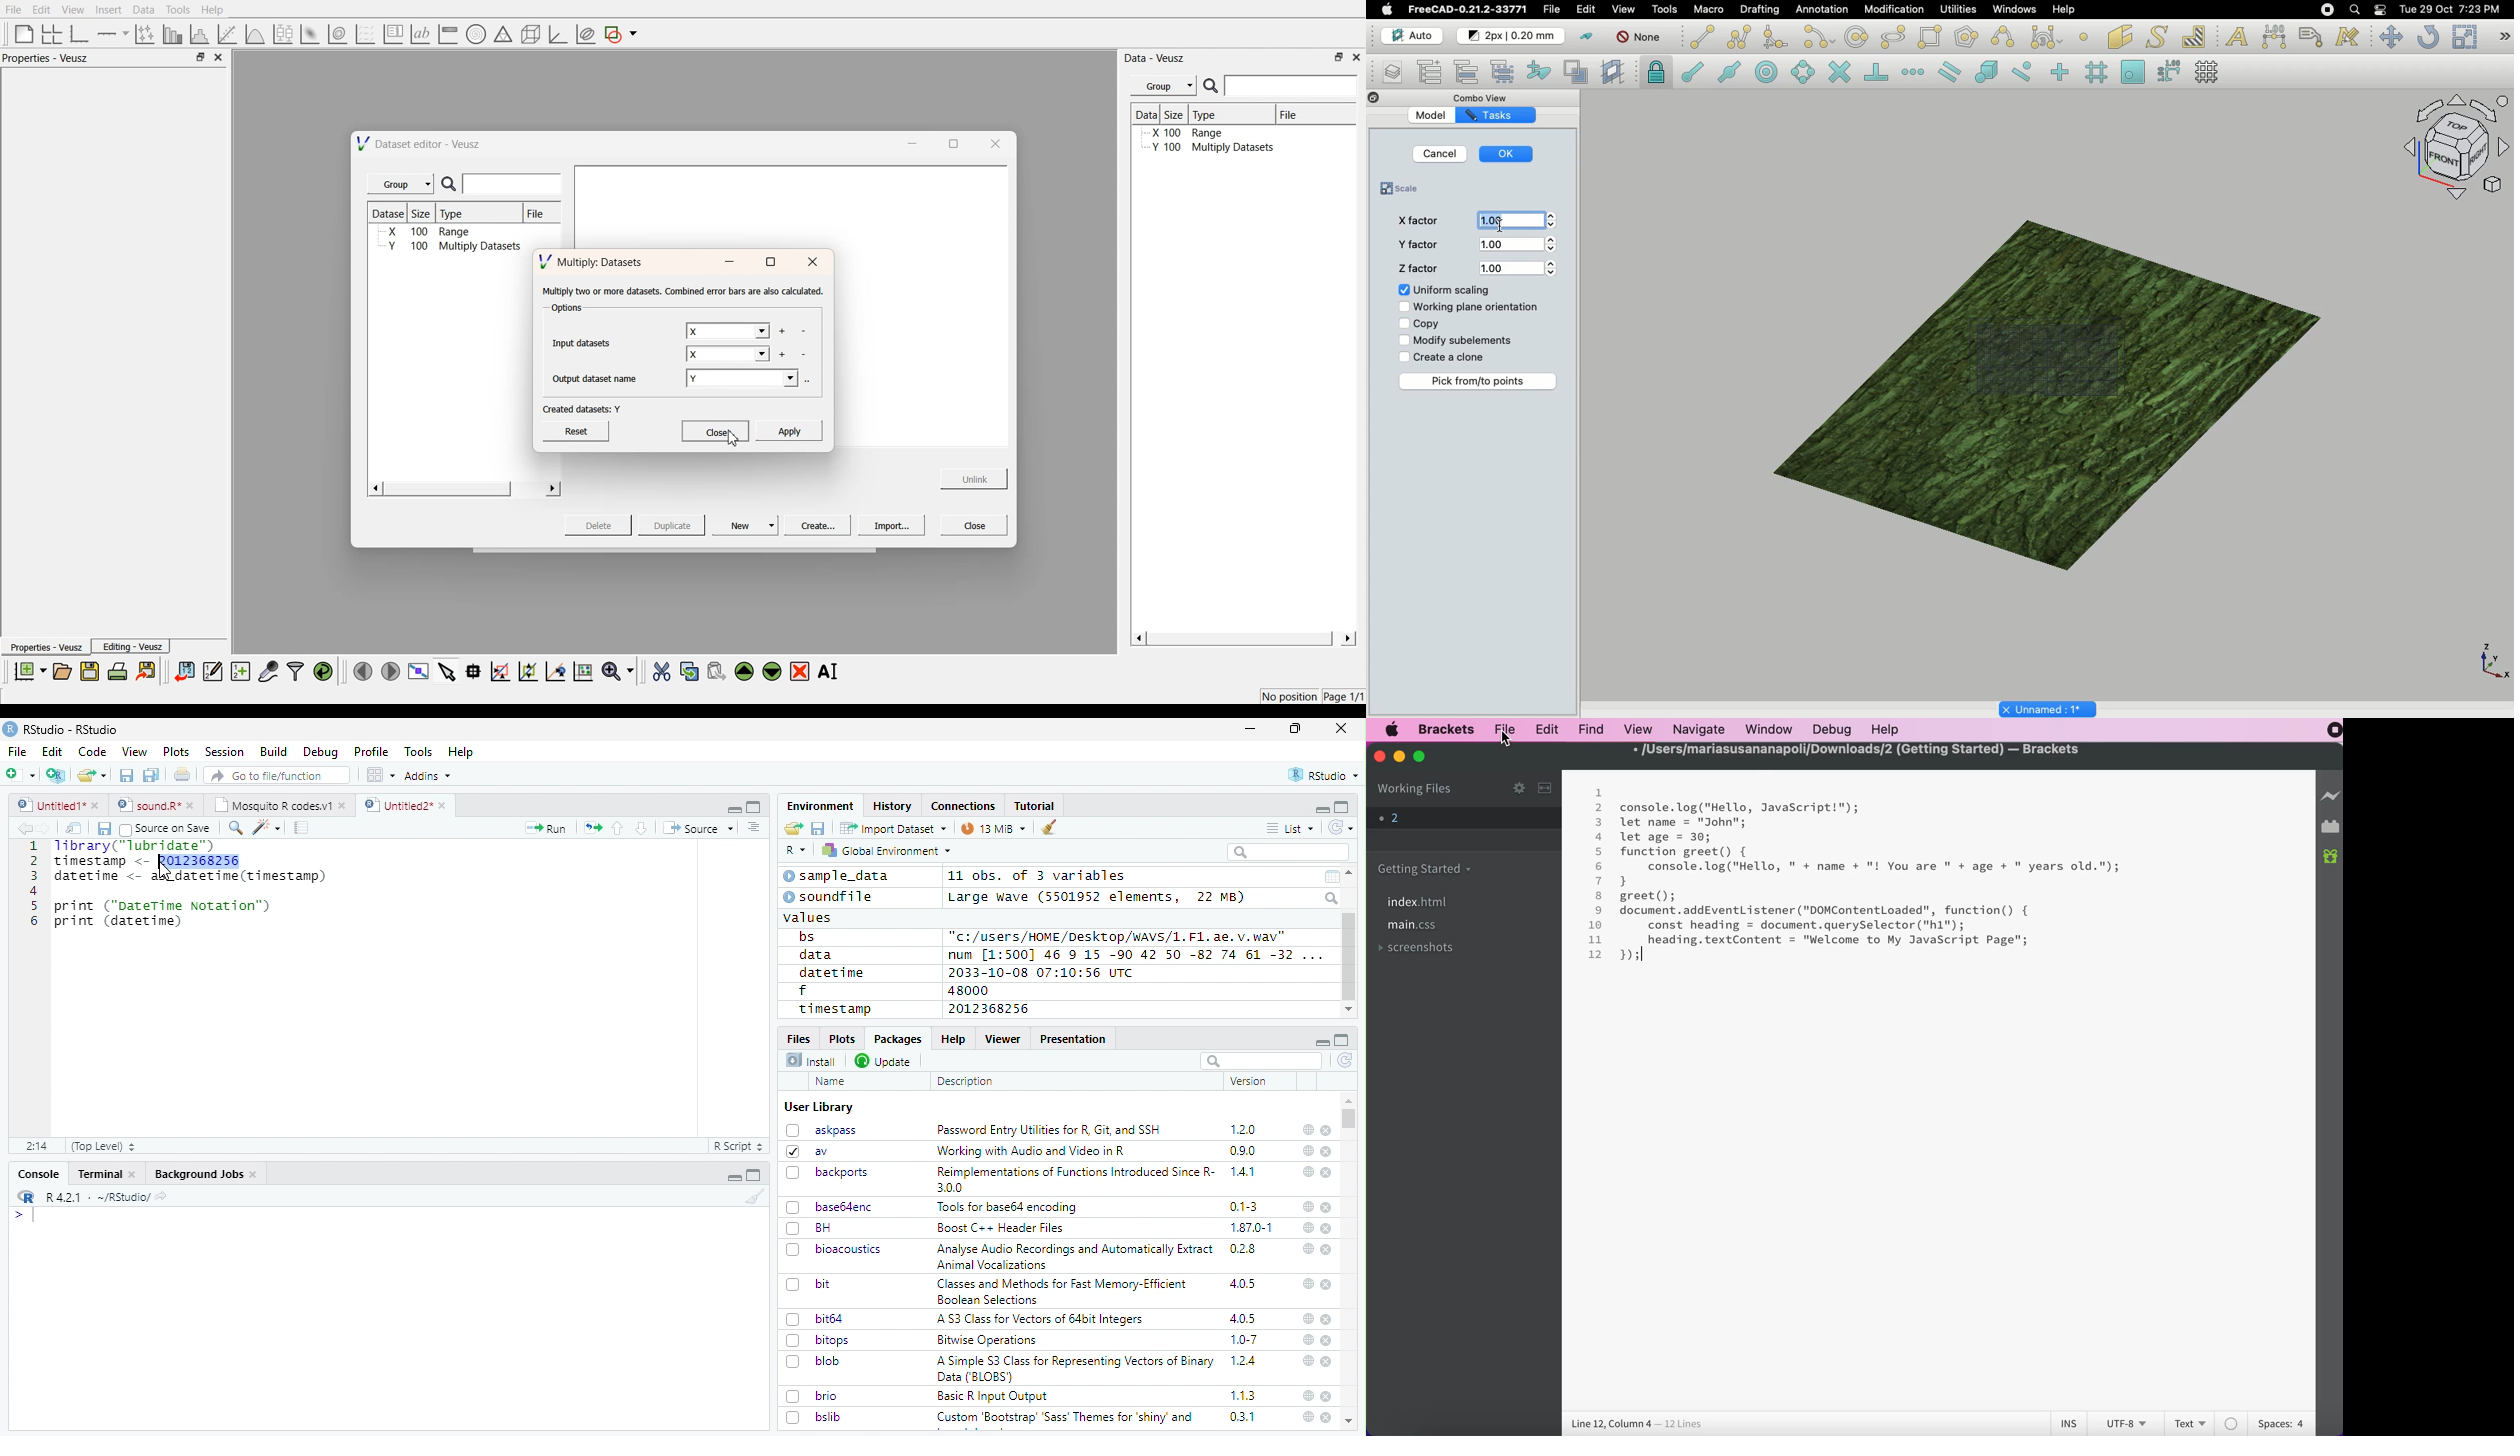 This screenshot has height=1456, width=2520. I want to click on Toggle normal/wireframe display, so click(1577, 72).